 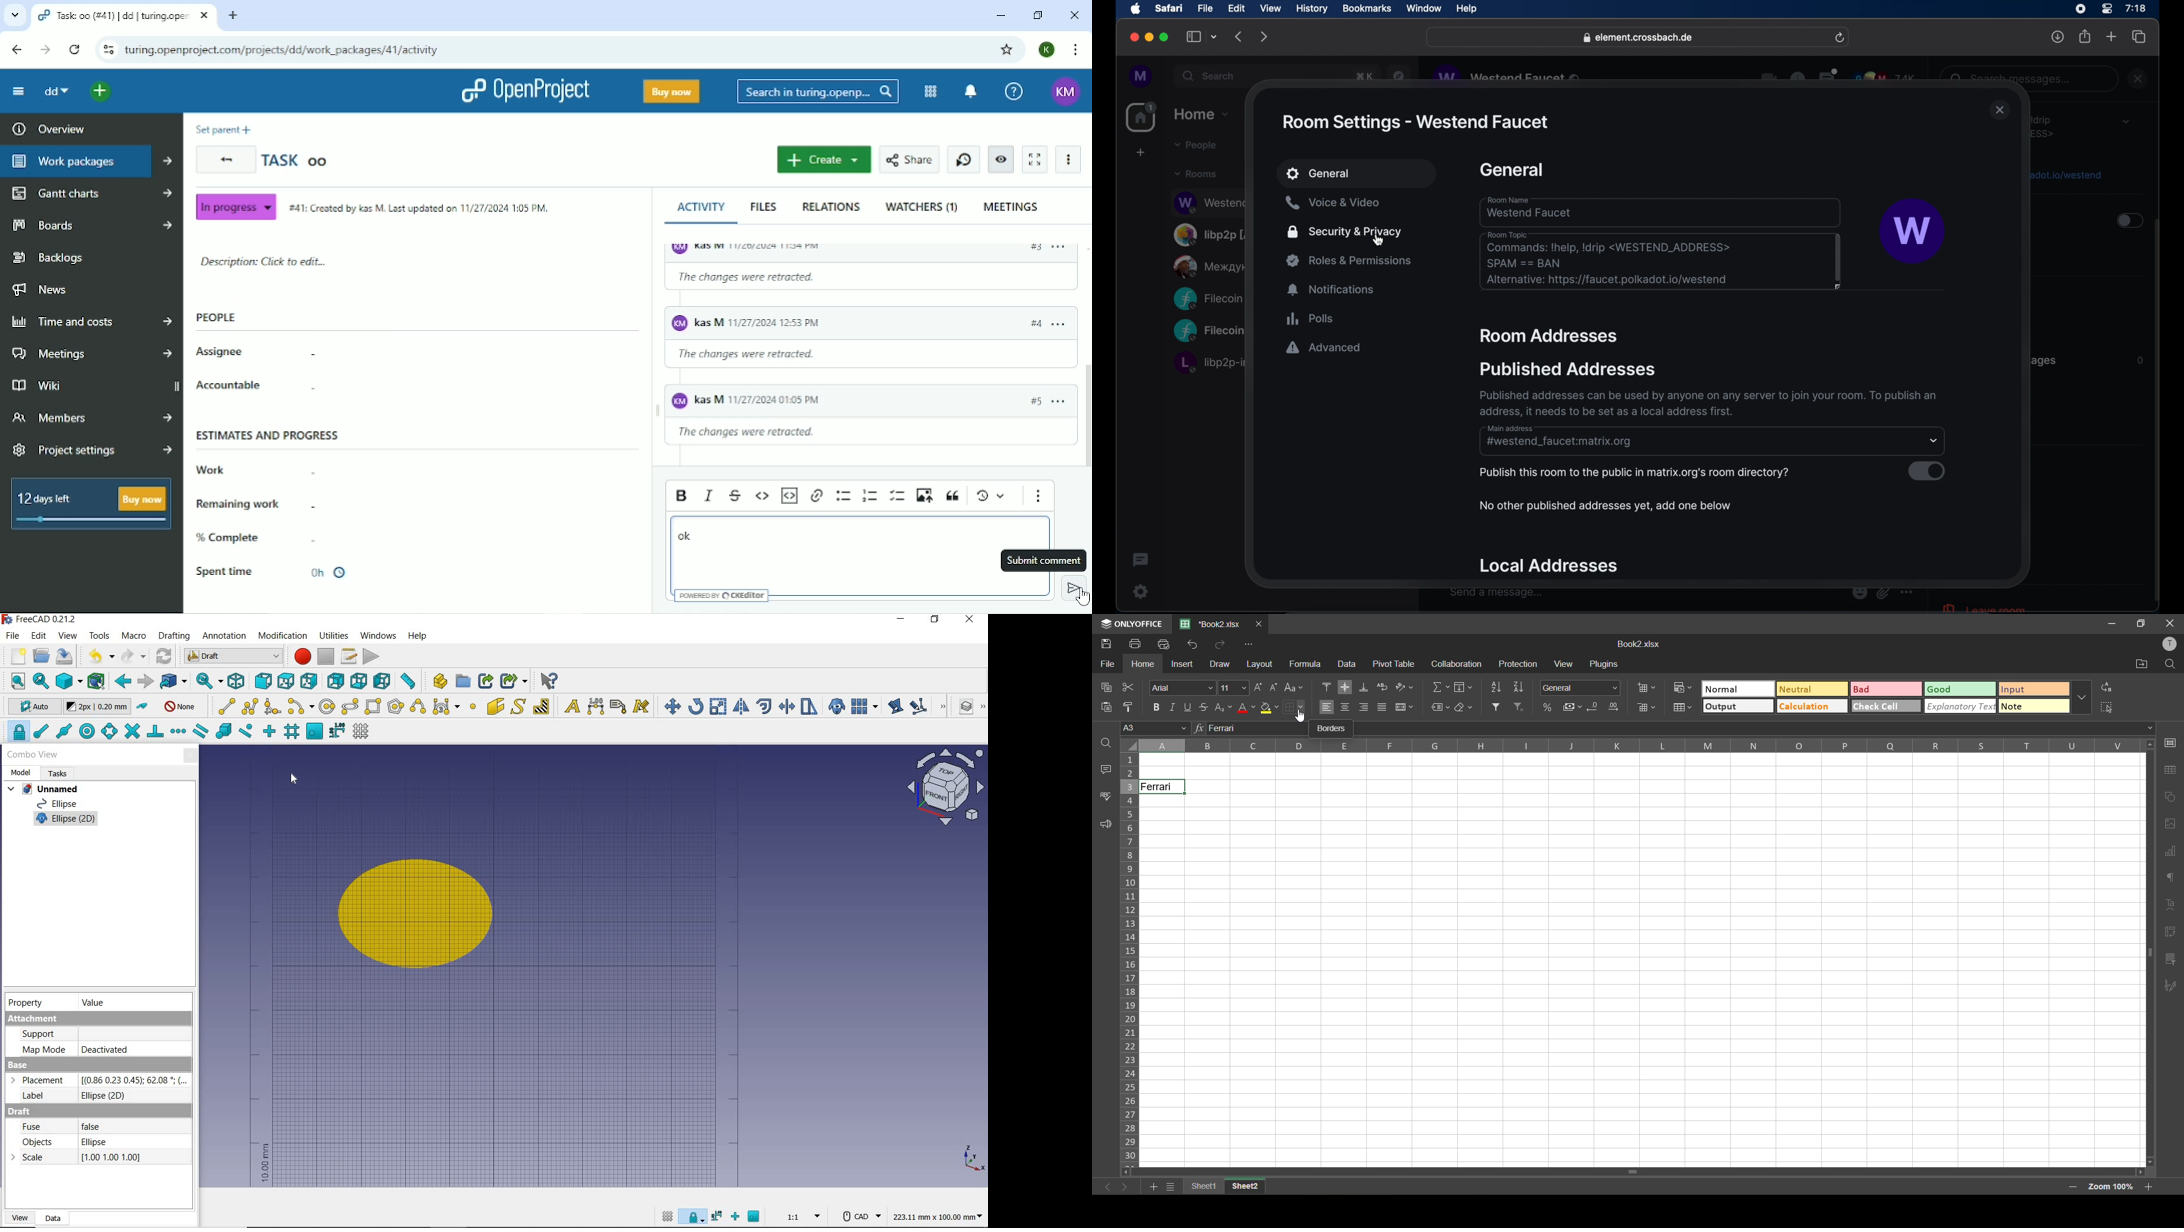 I want to click on create group, so click(x=463, y=682).